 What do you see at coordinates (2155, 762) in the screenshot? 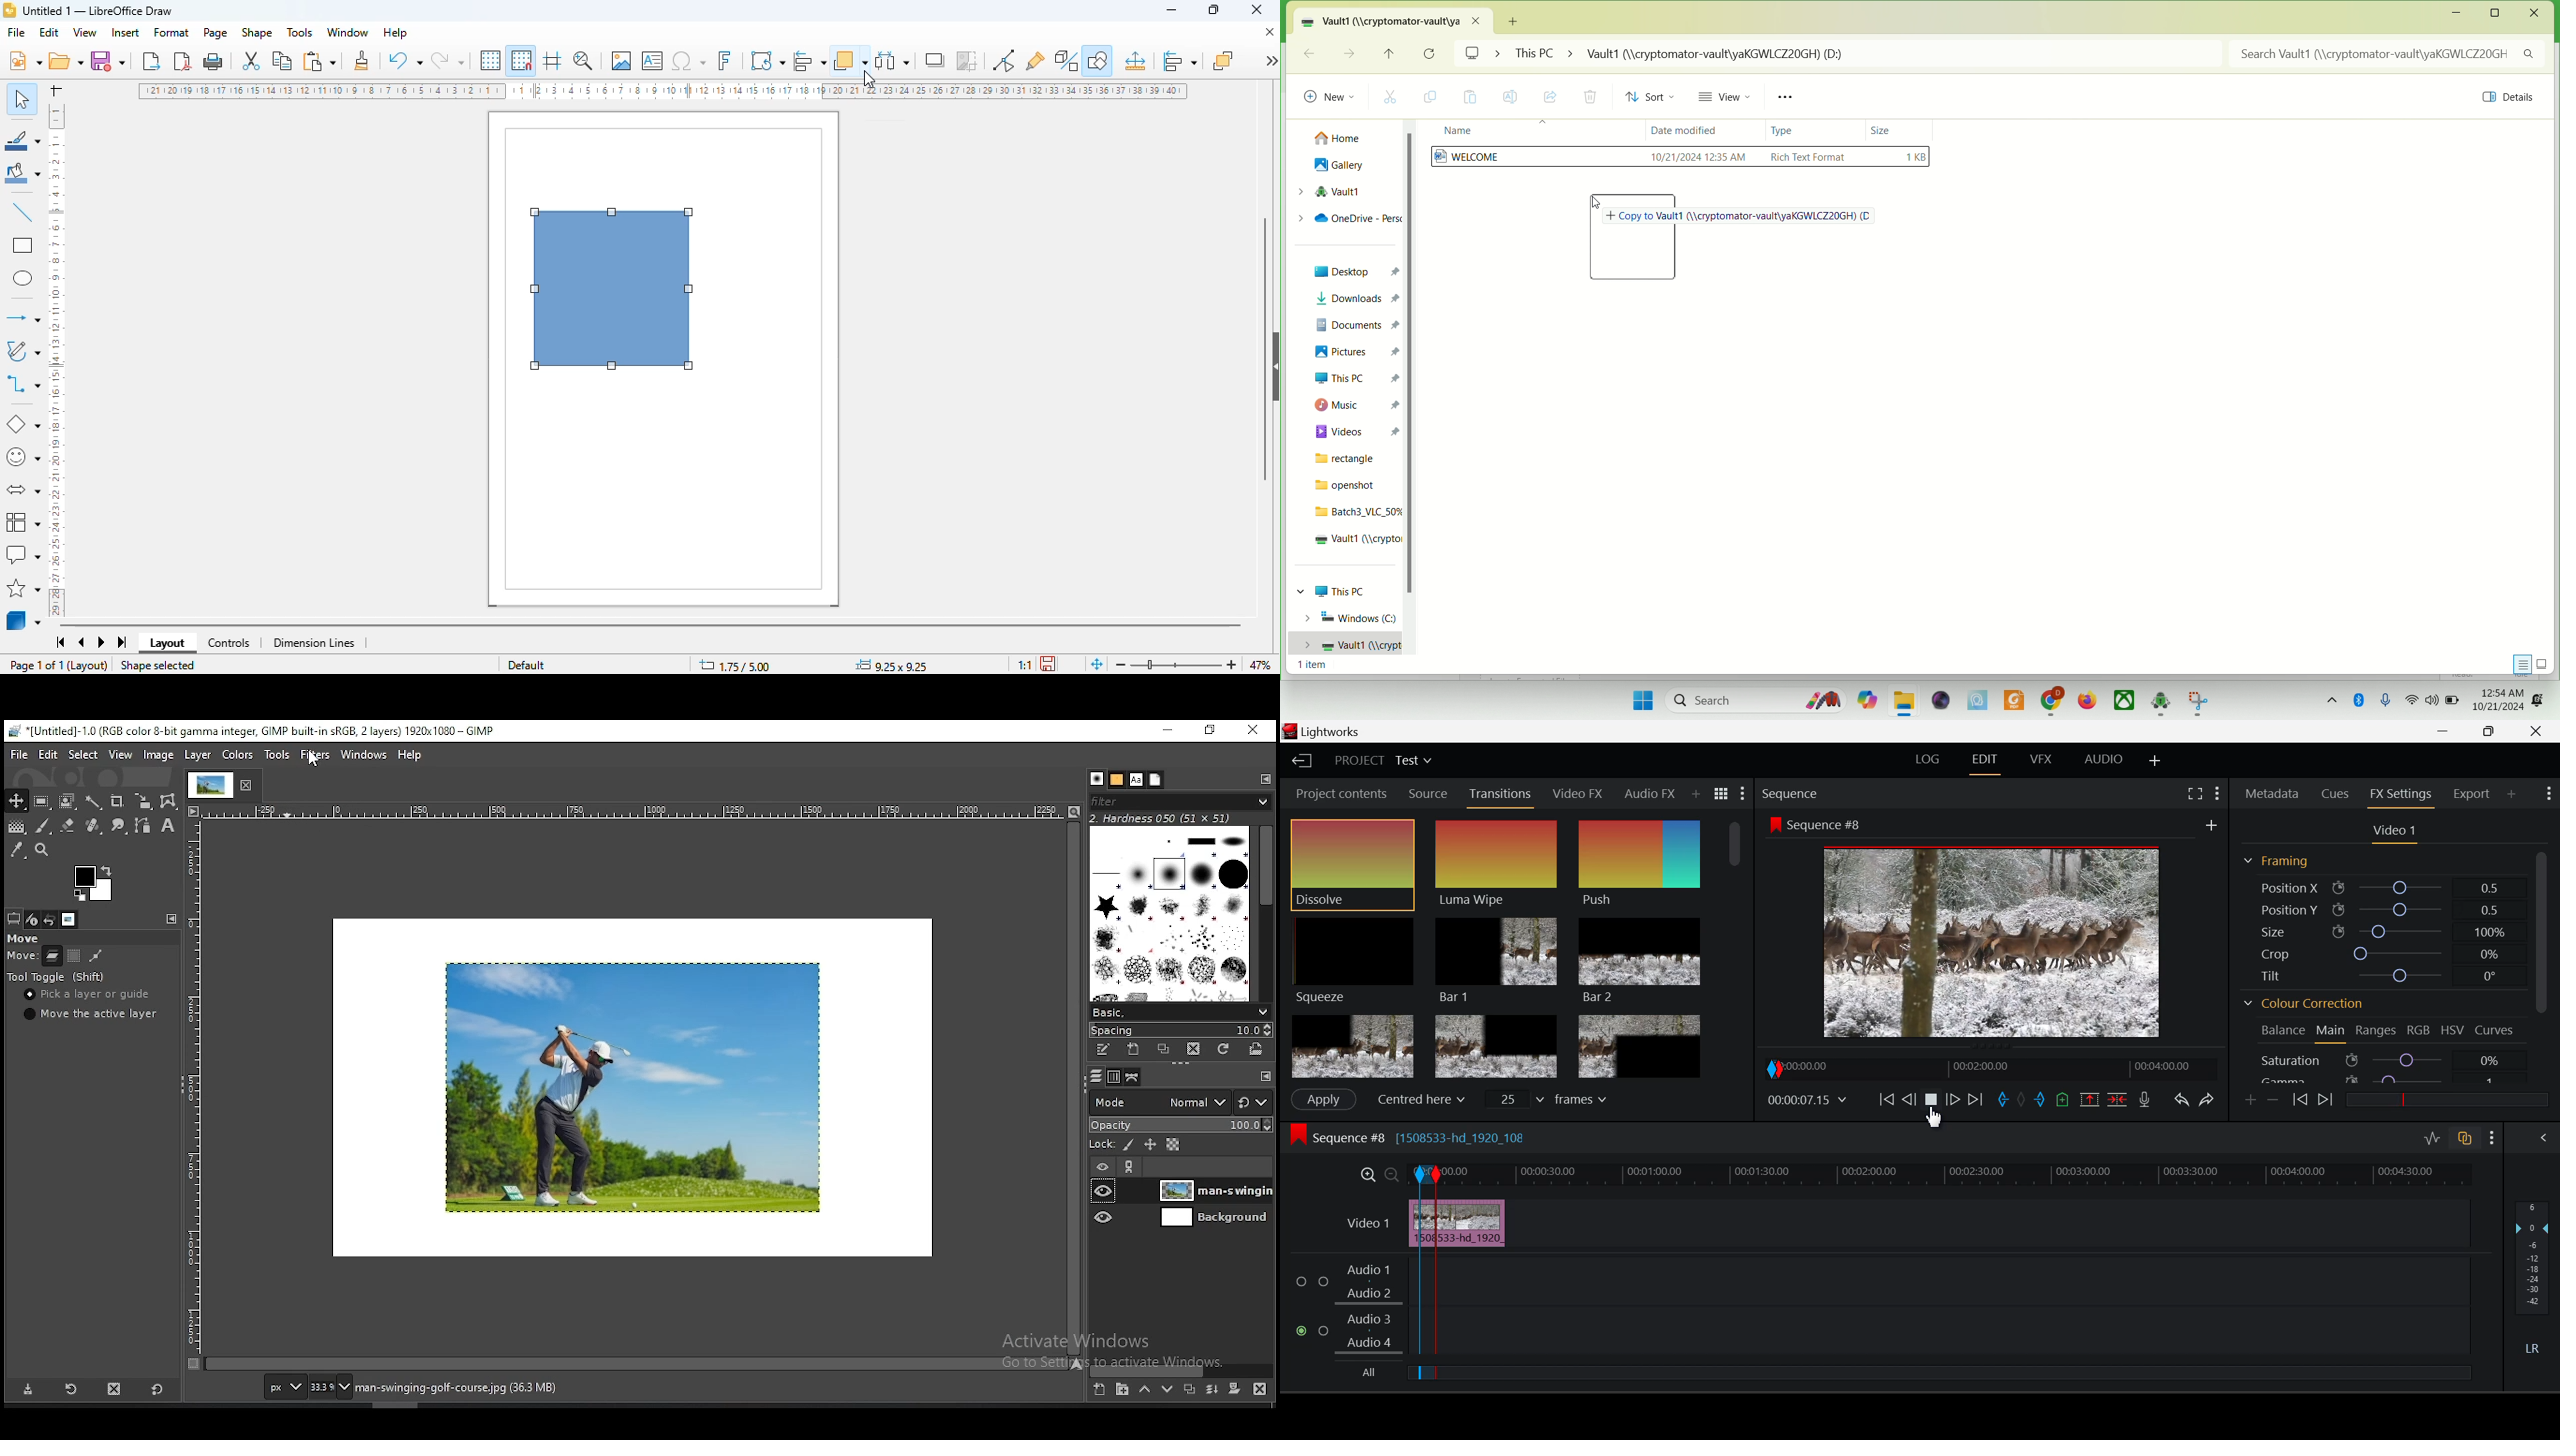
I see `Add Layout` at bounding box center [2155, 762].